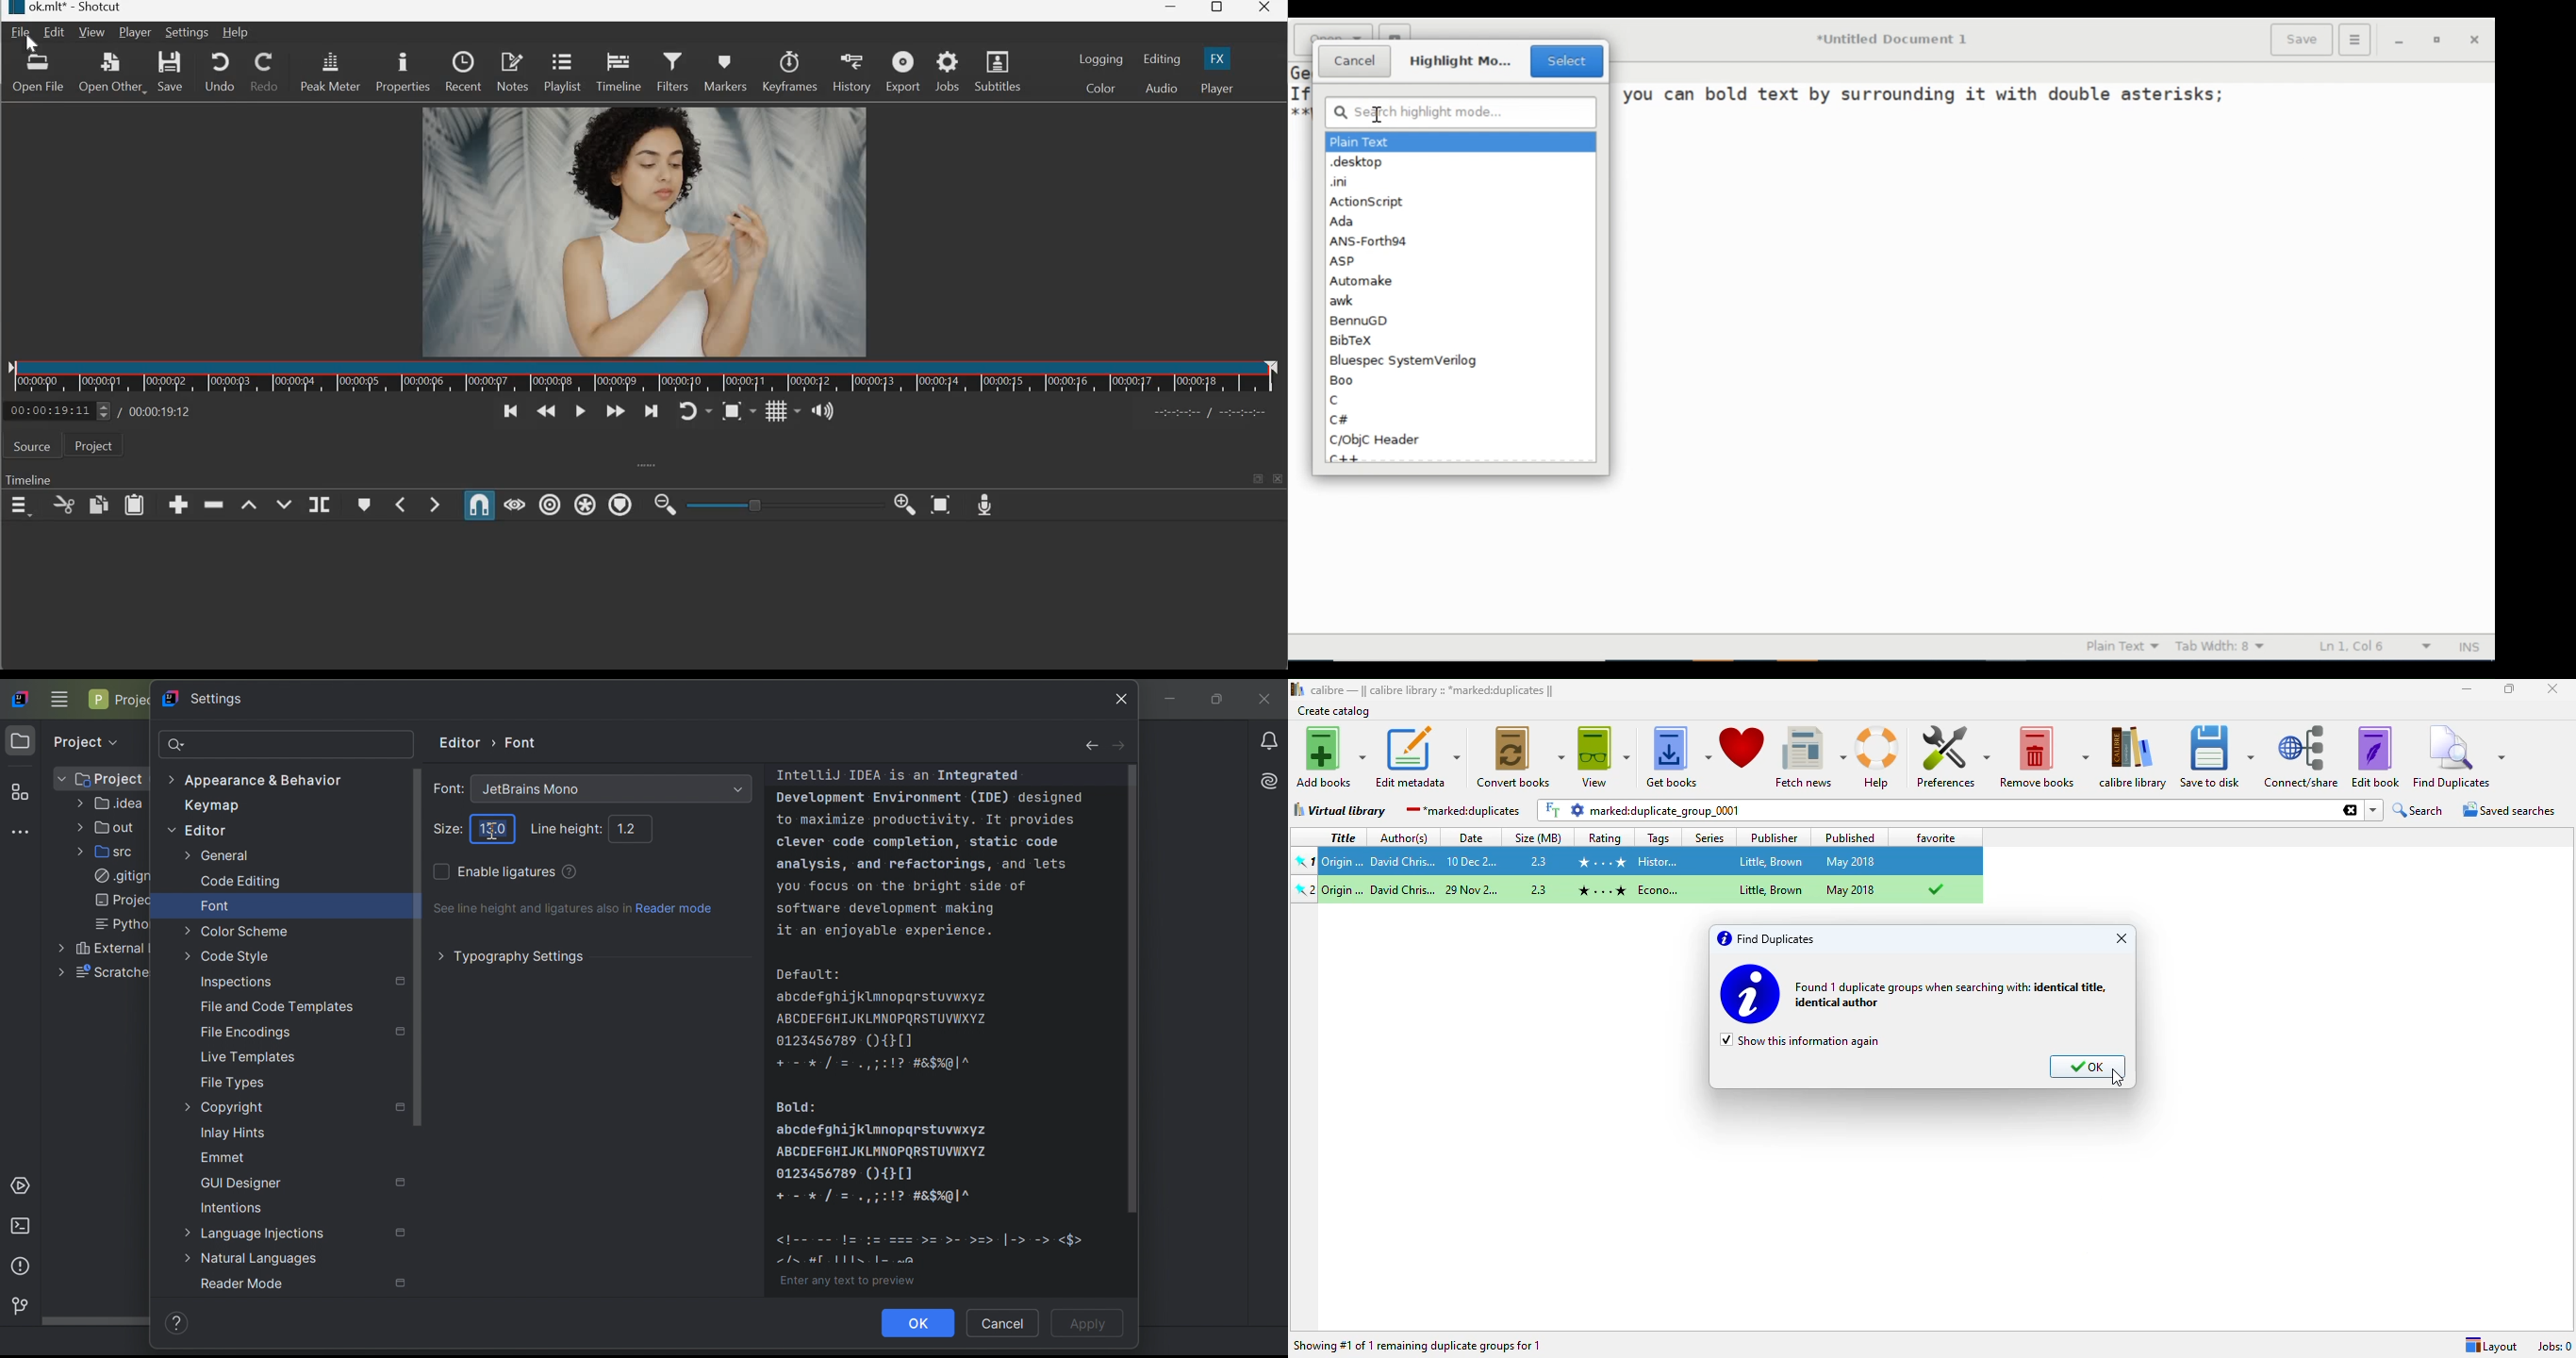 Image resolution: width=2576 pixels, height=1372 pixels. What do you see at coordinates (585, 504) in the screenshot?
I see `Ripple all tracks` at bounding box center [585, 504].